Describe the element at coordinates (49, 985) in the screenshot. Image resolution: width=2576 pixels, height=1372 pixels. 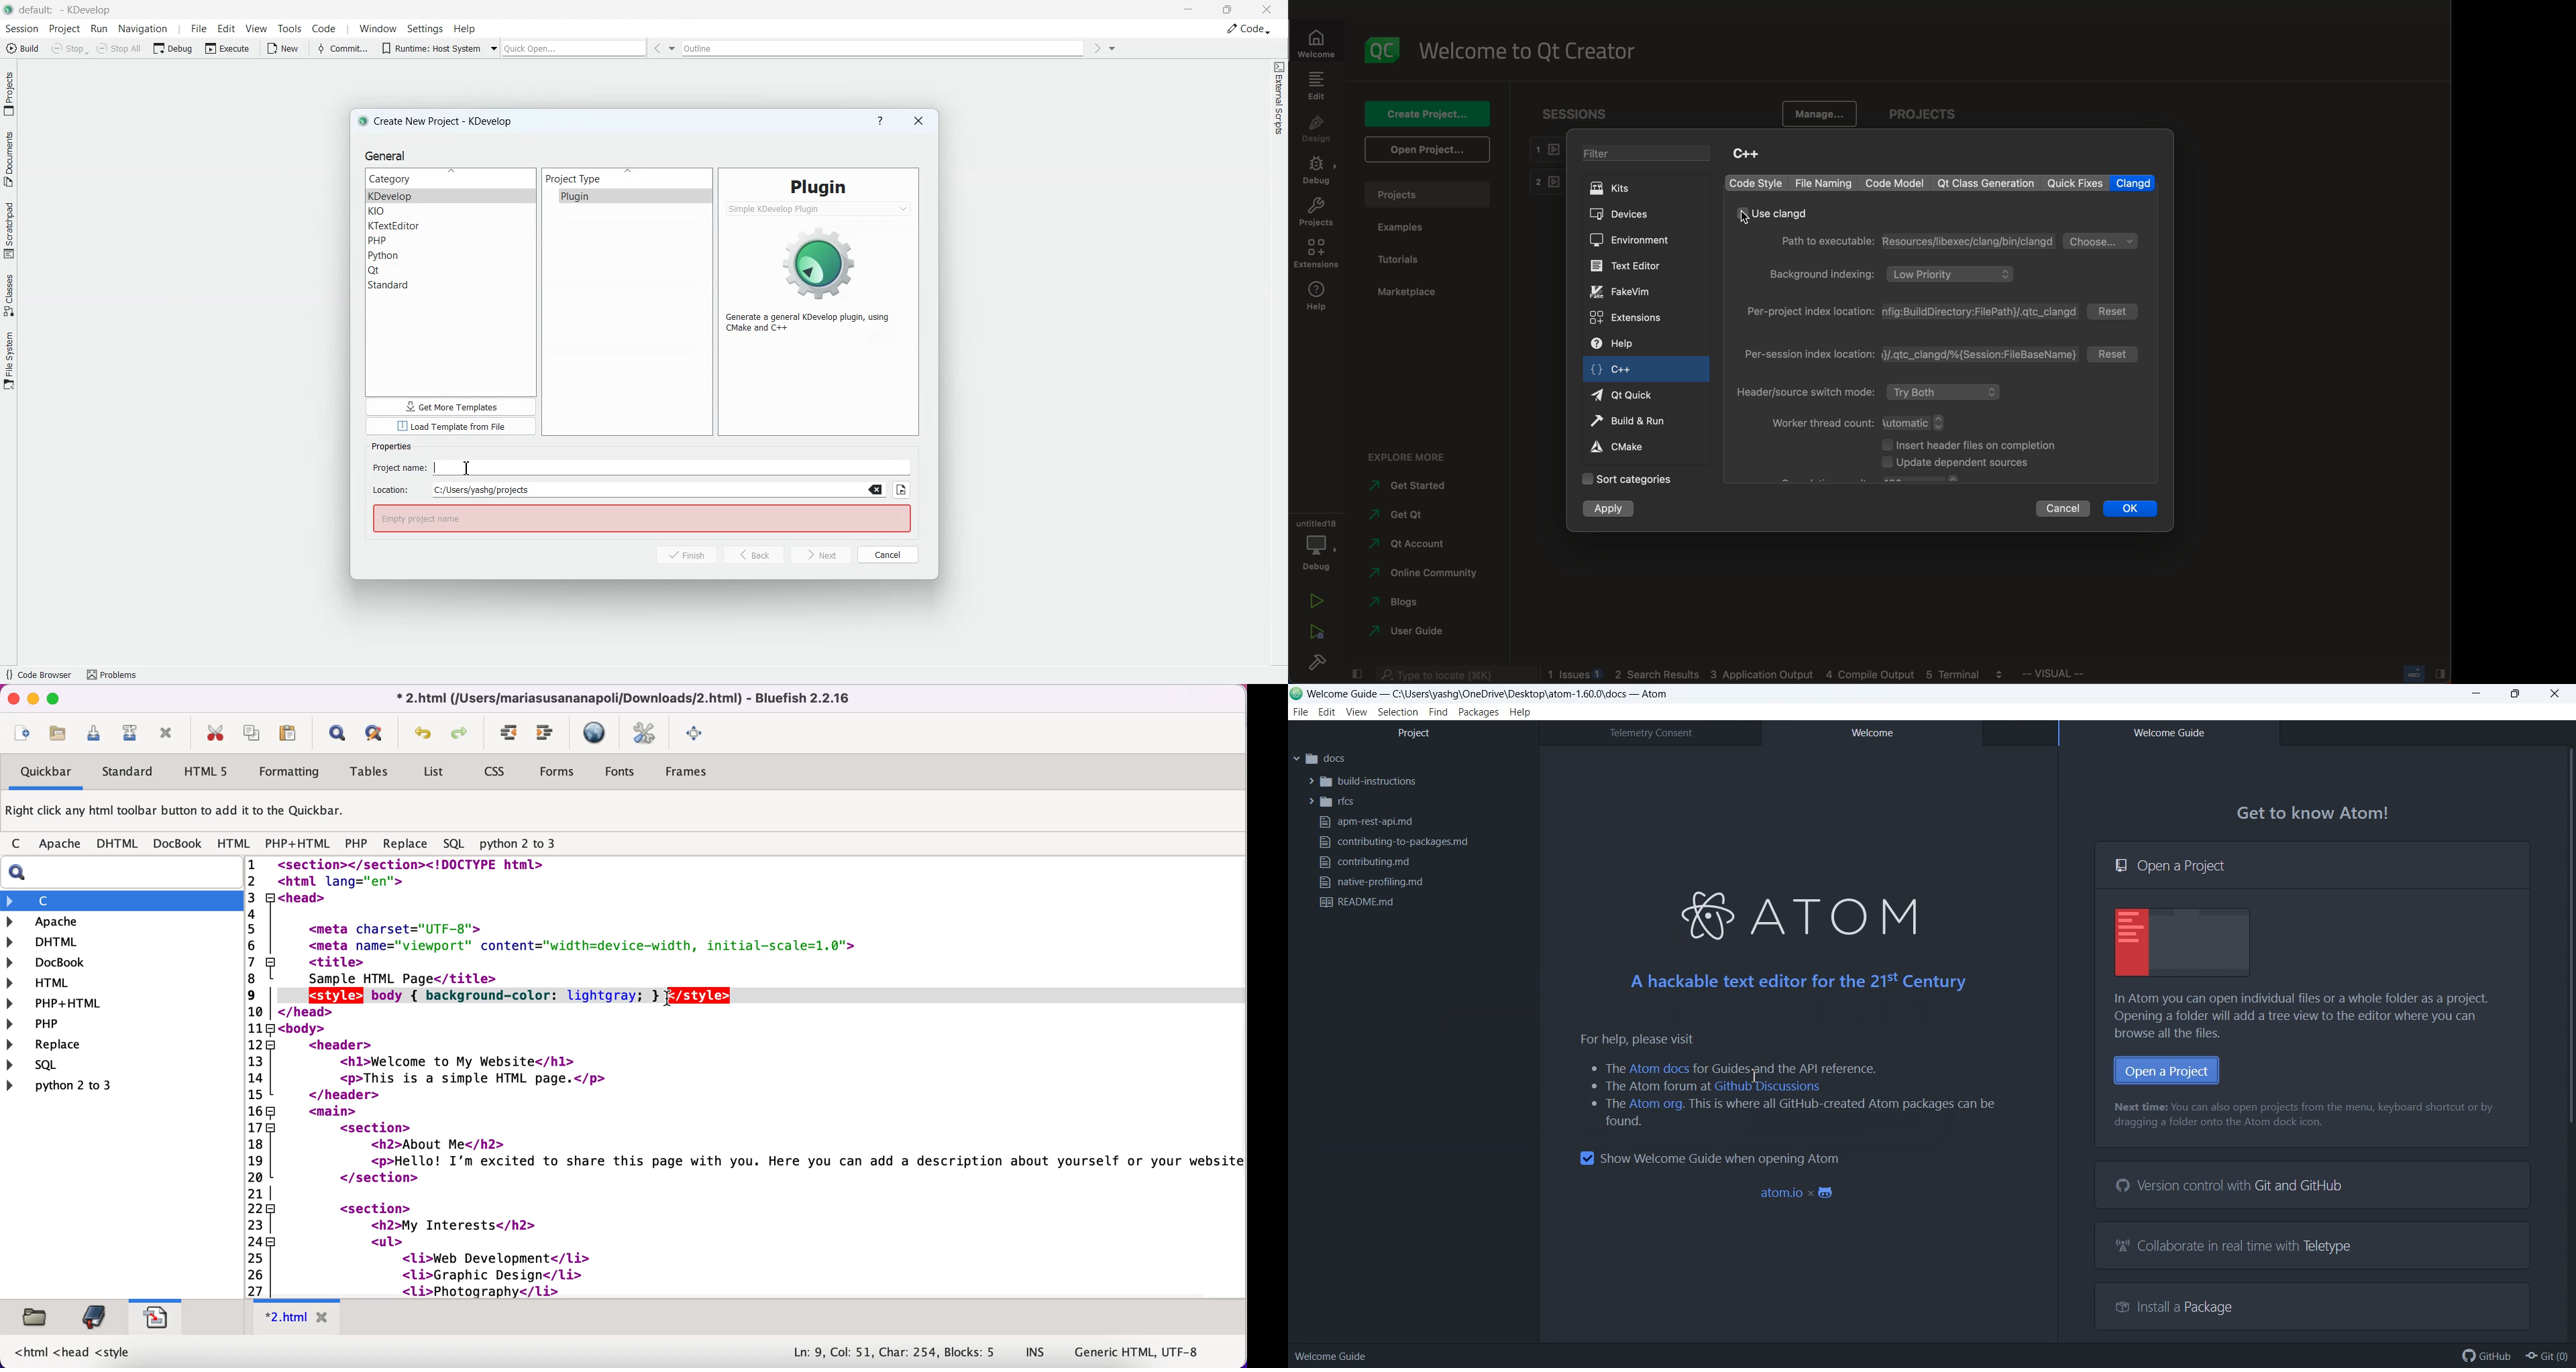
I see `html` at that location.